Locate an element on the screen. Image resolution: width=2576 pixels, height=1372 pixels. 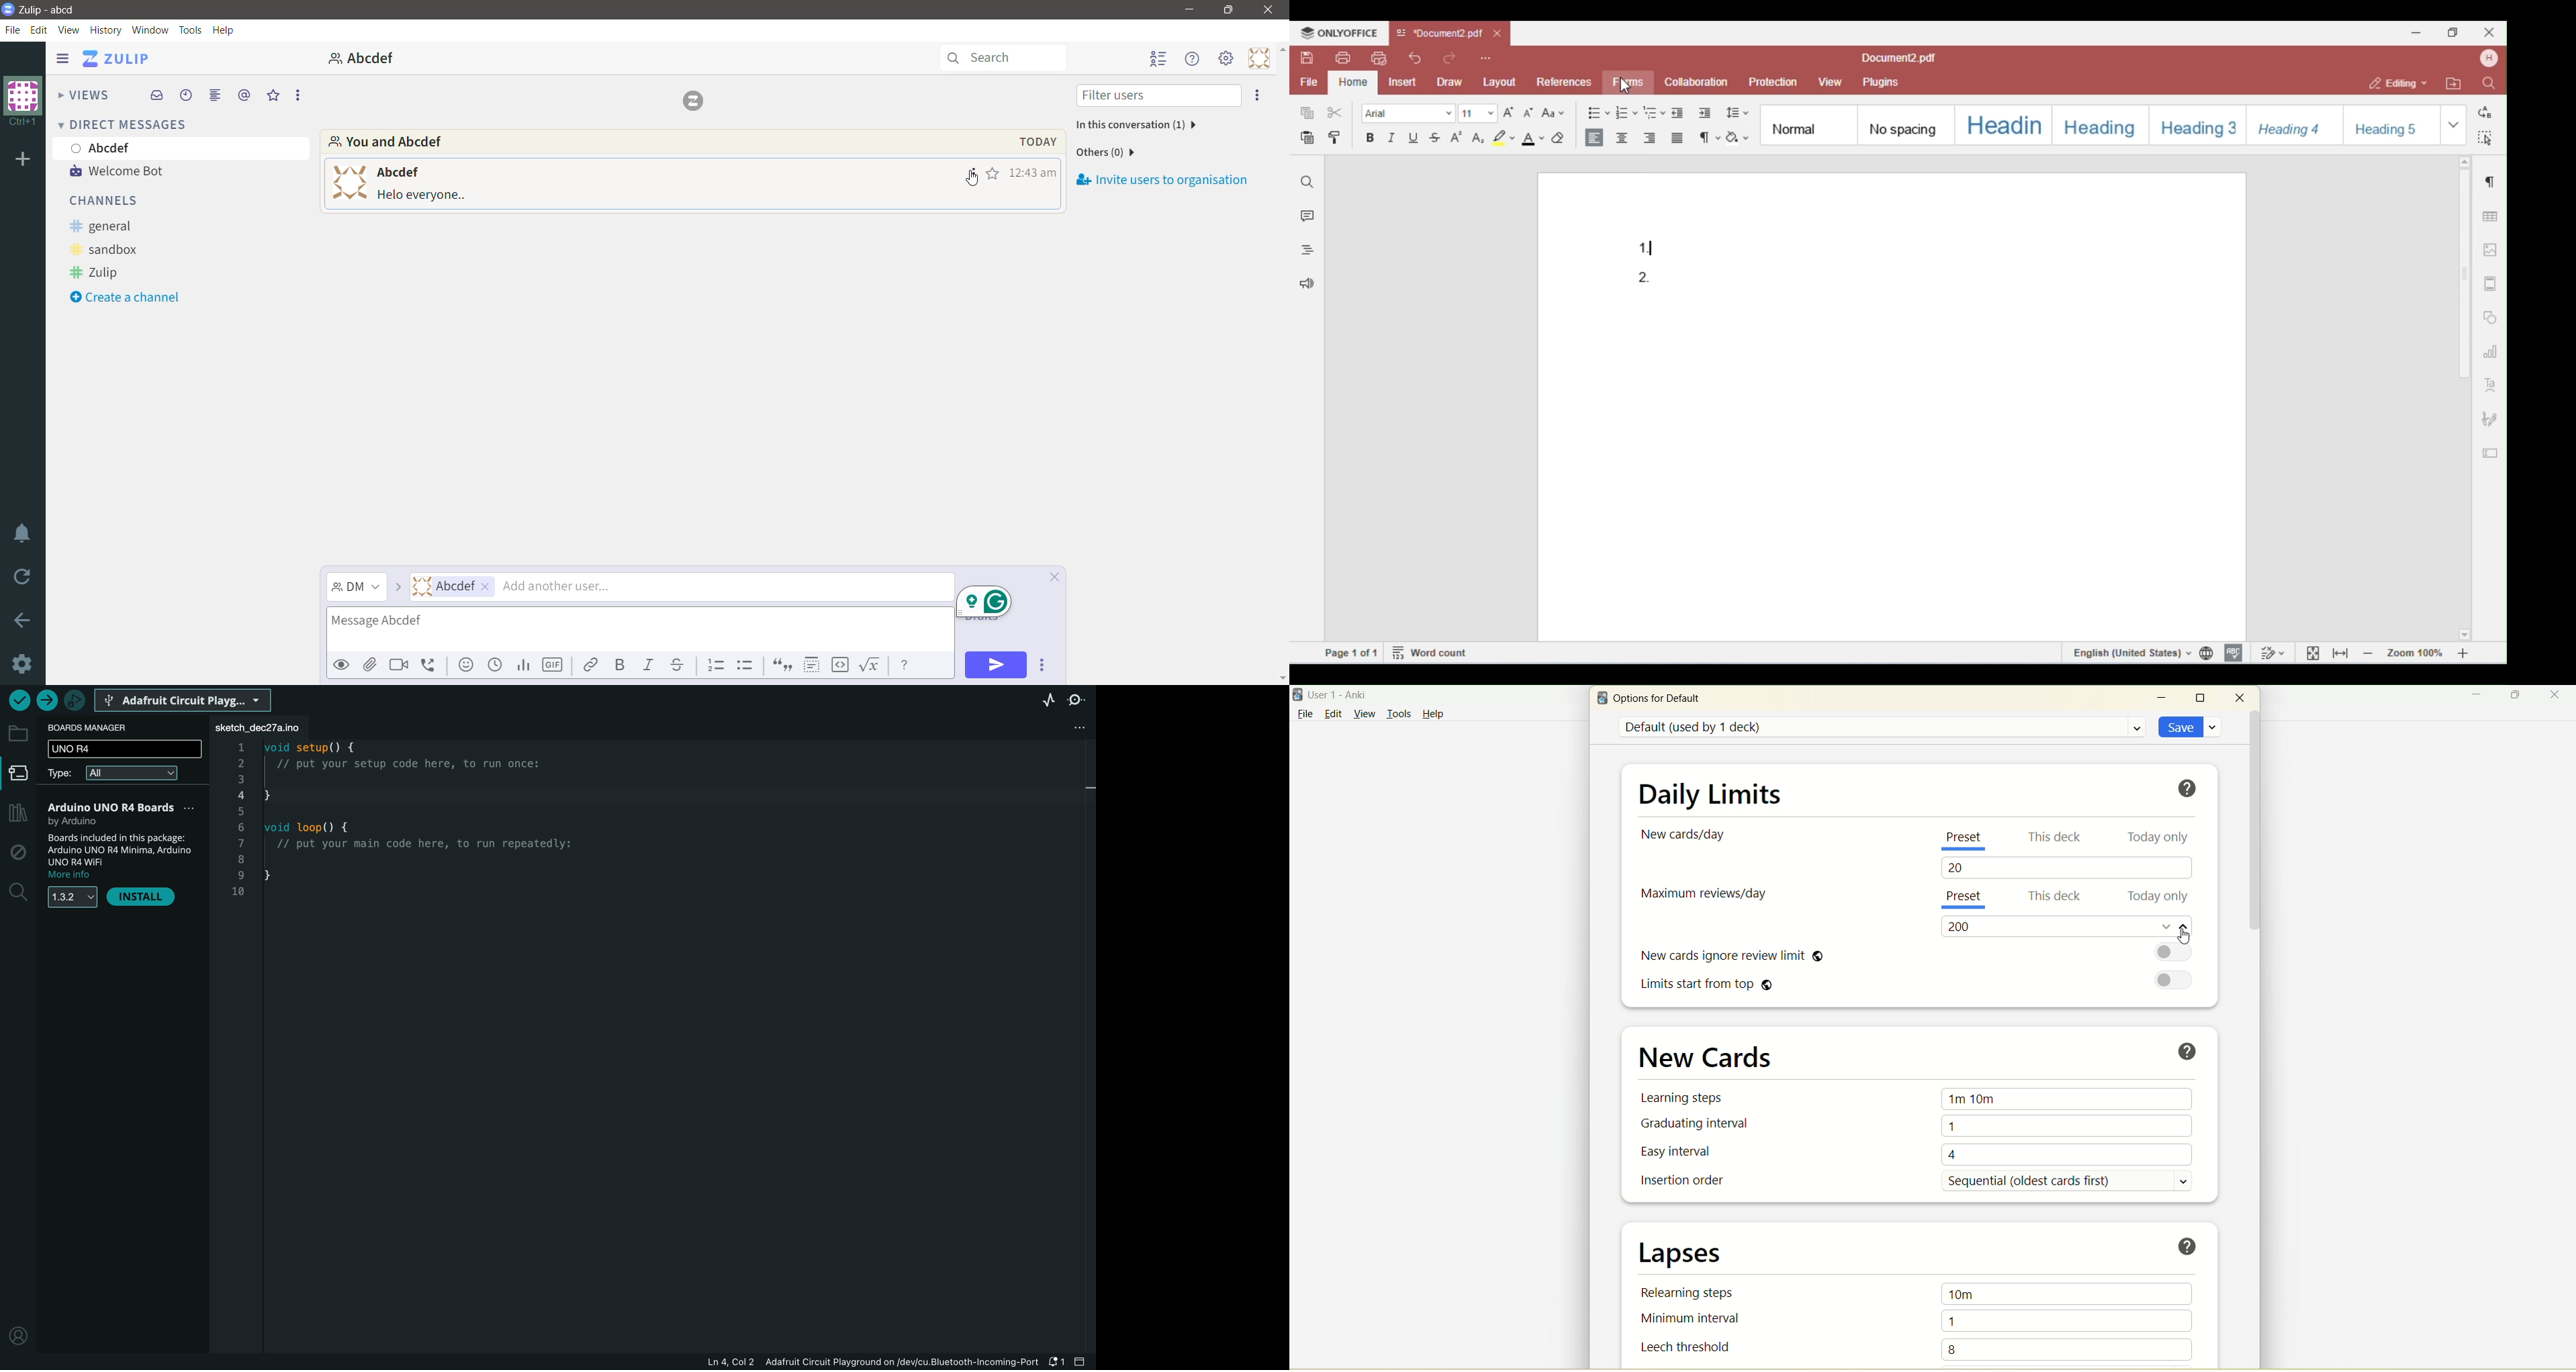
type filter is located at coordinates (59, 776).